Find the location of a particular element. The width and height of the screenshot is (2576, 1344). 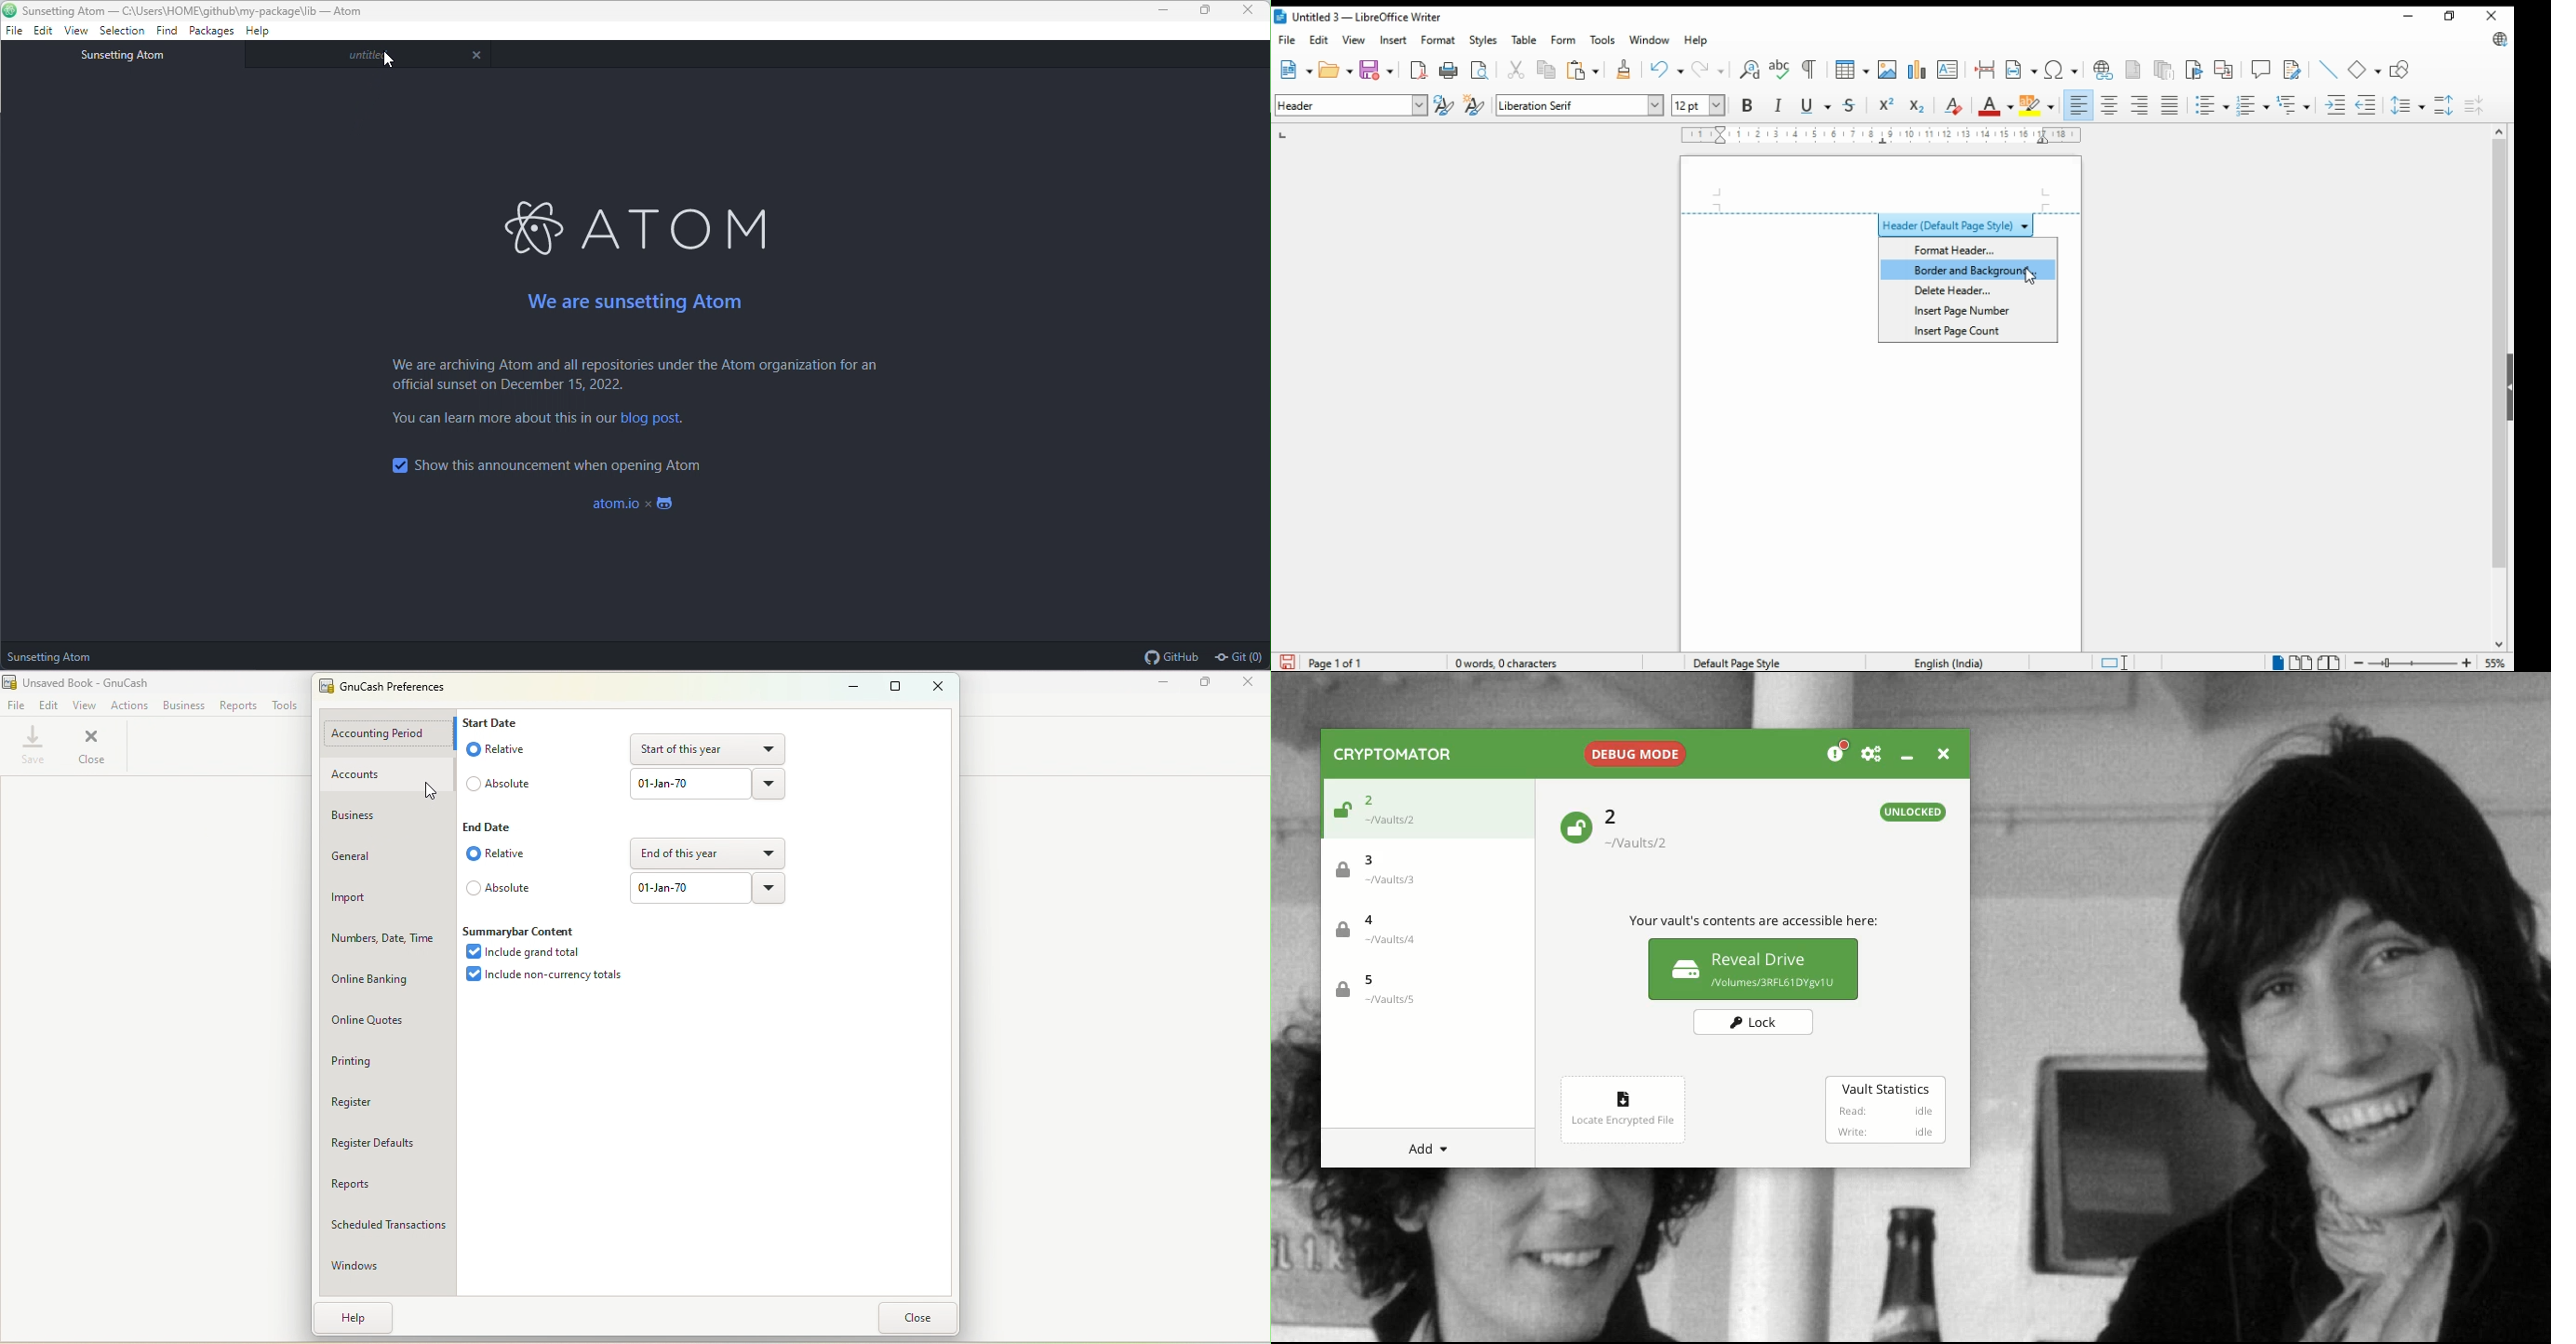

copy is located at coordinates (1548, 71).